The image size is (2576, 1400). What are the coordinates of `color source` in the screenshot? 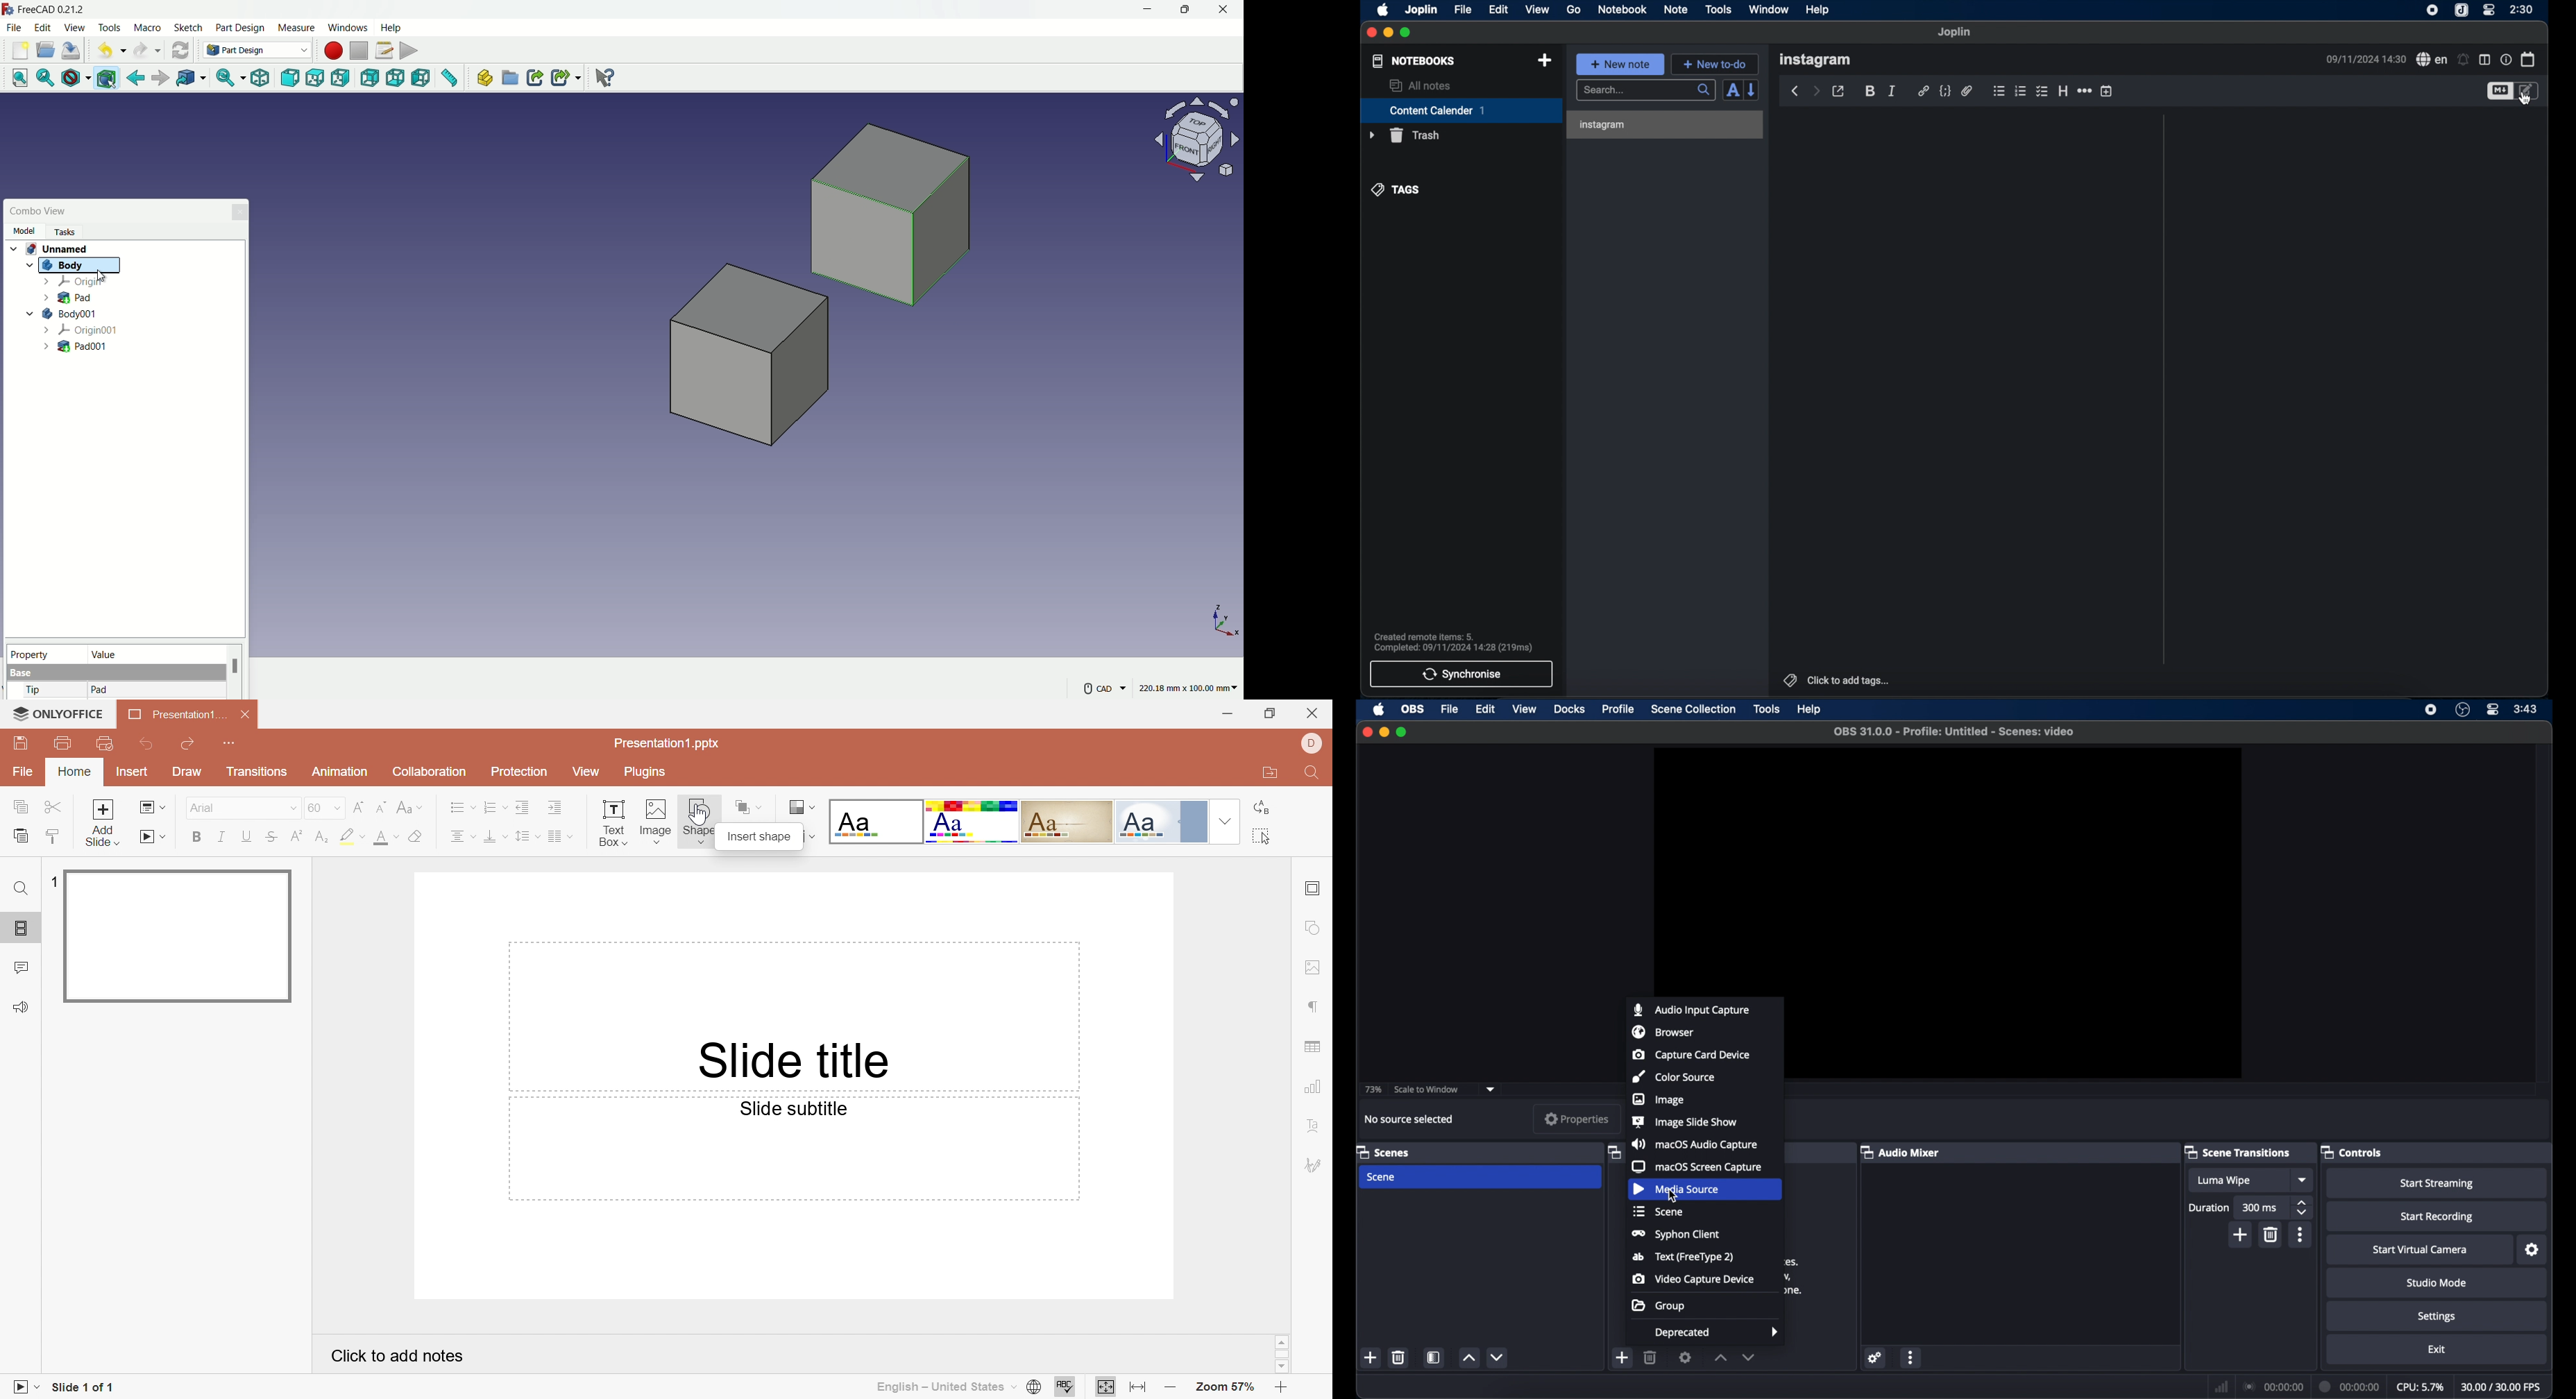 It's located at (1676, 1077).